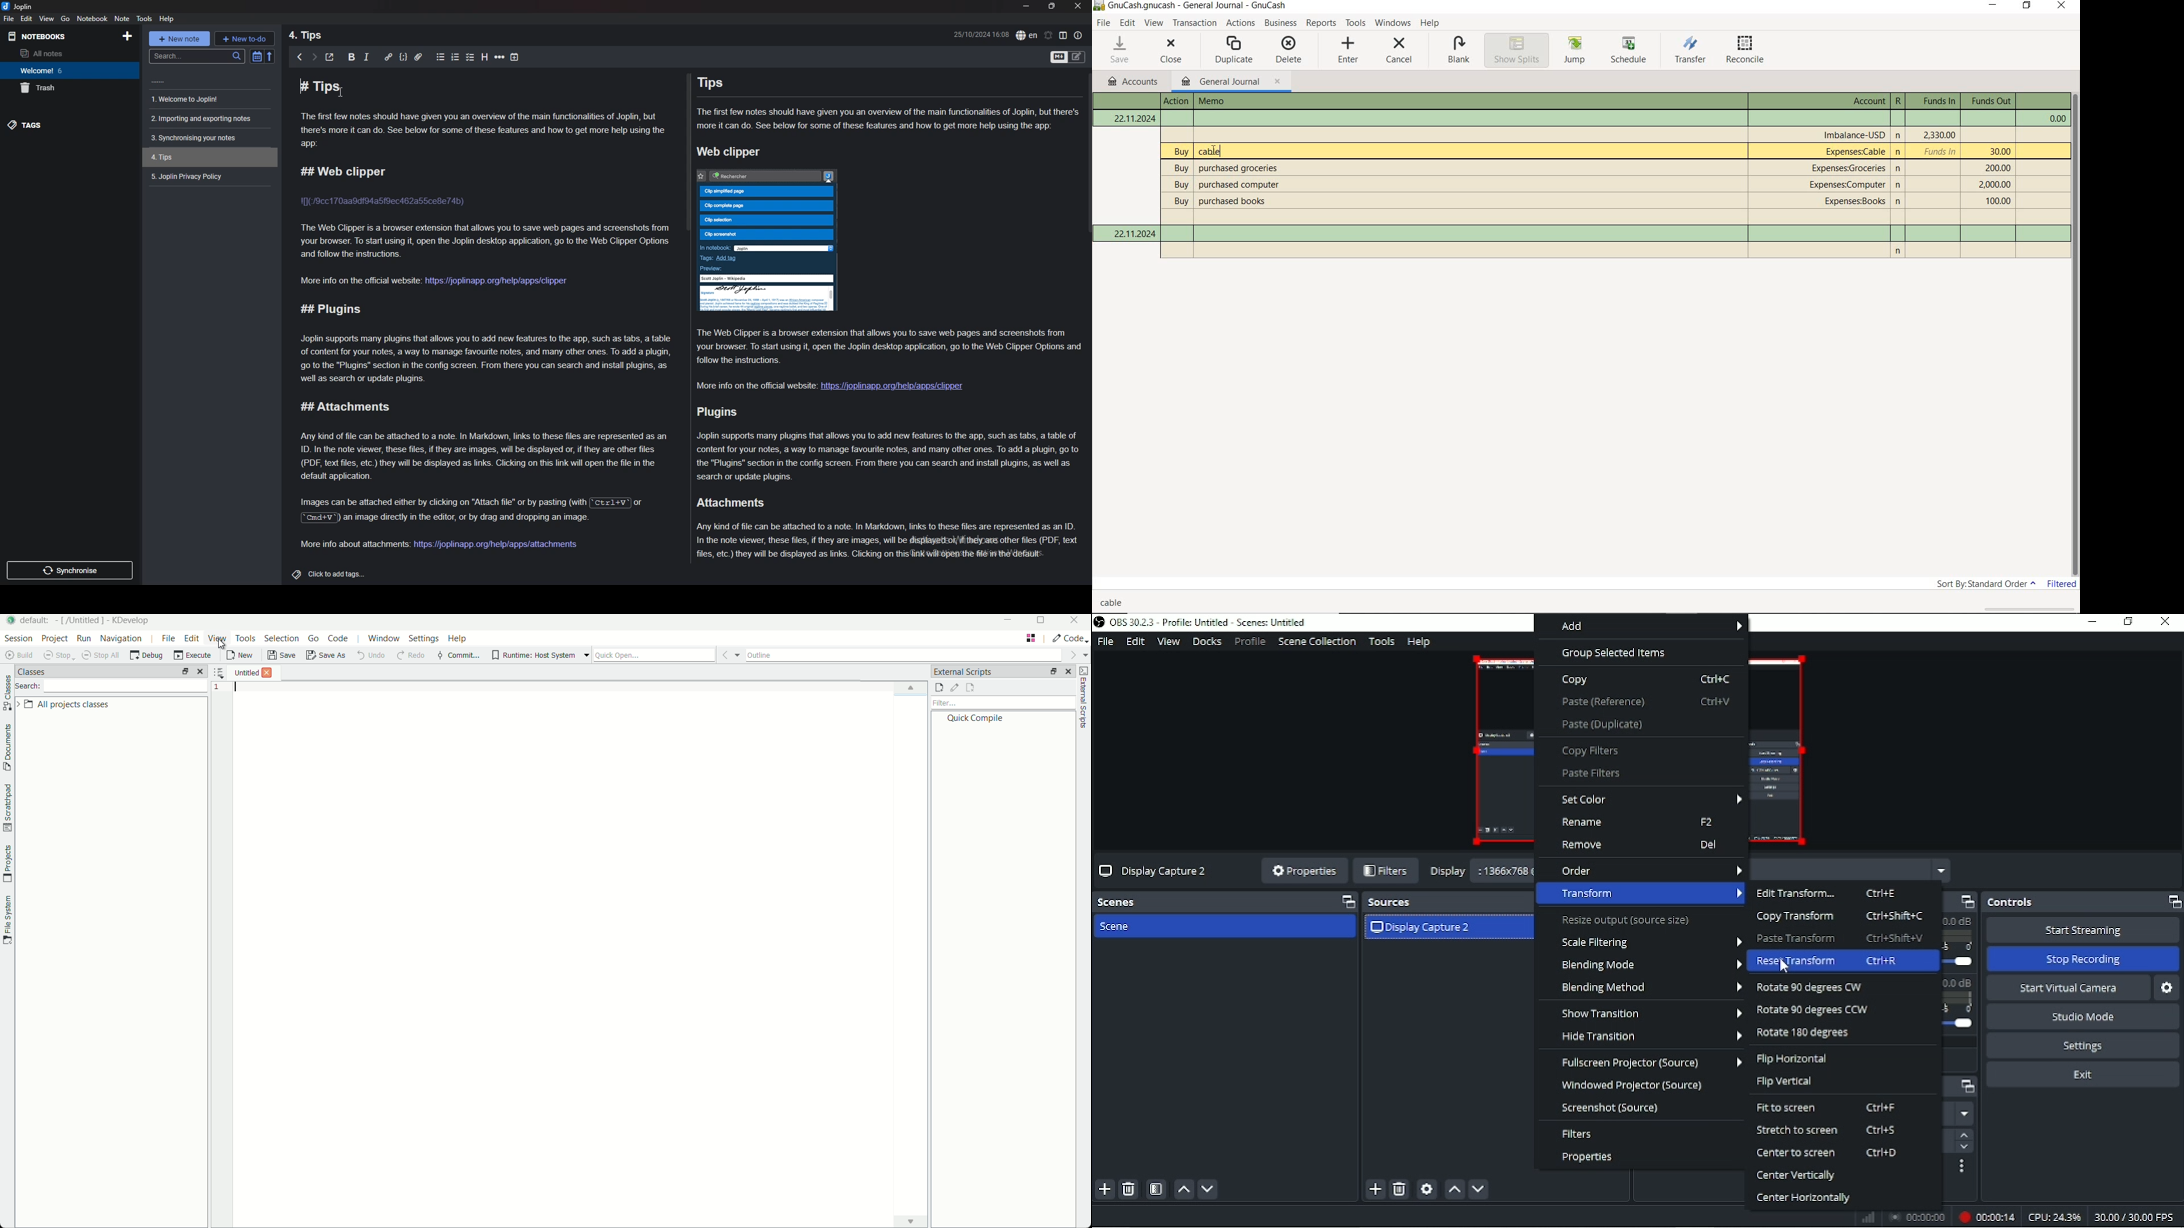 The image size is (2184, 1232). I want to click on TOOLS, so click(1355, 24).